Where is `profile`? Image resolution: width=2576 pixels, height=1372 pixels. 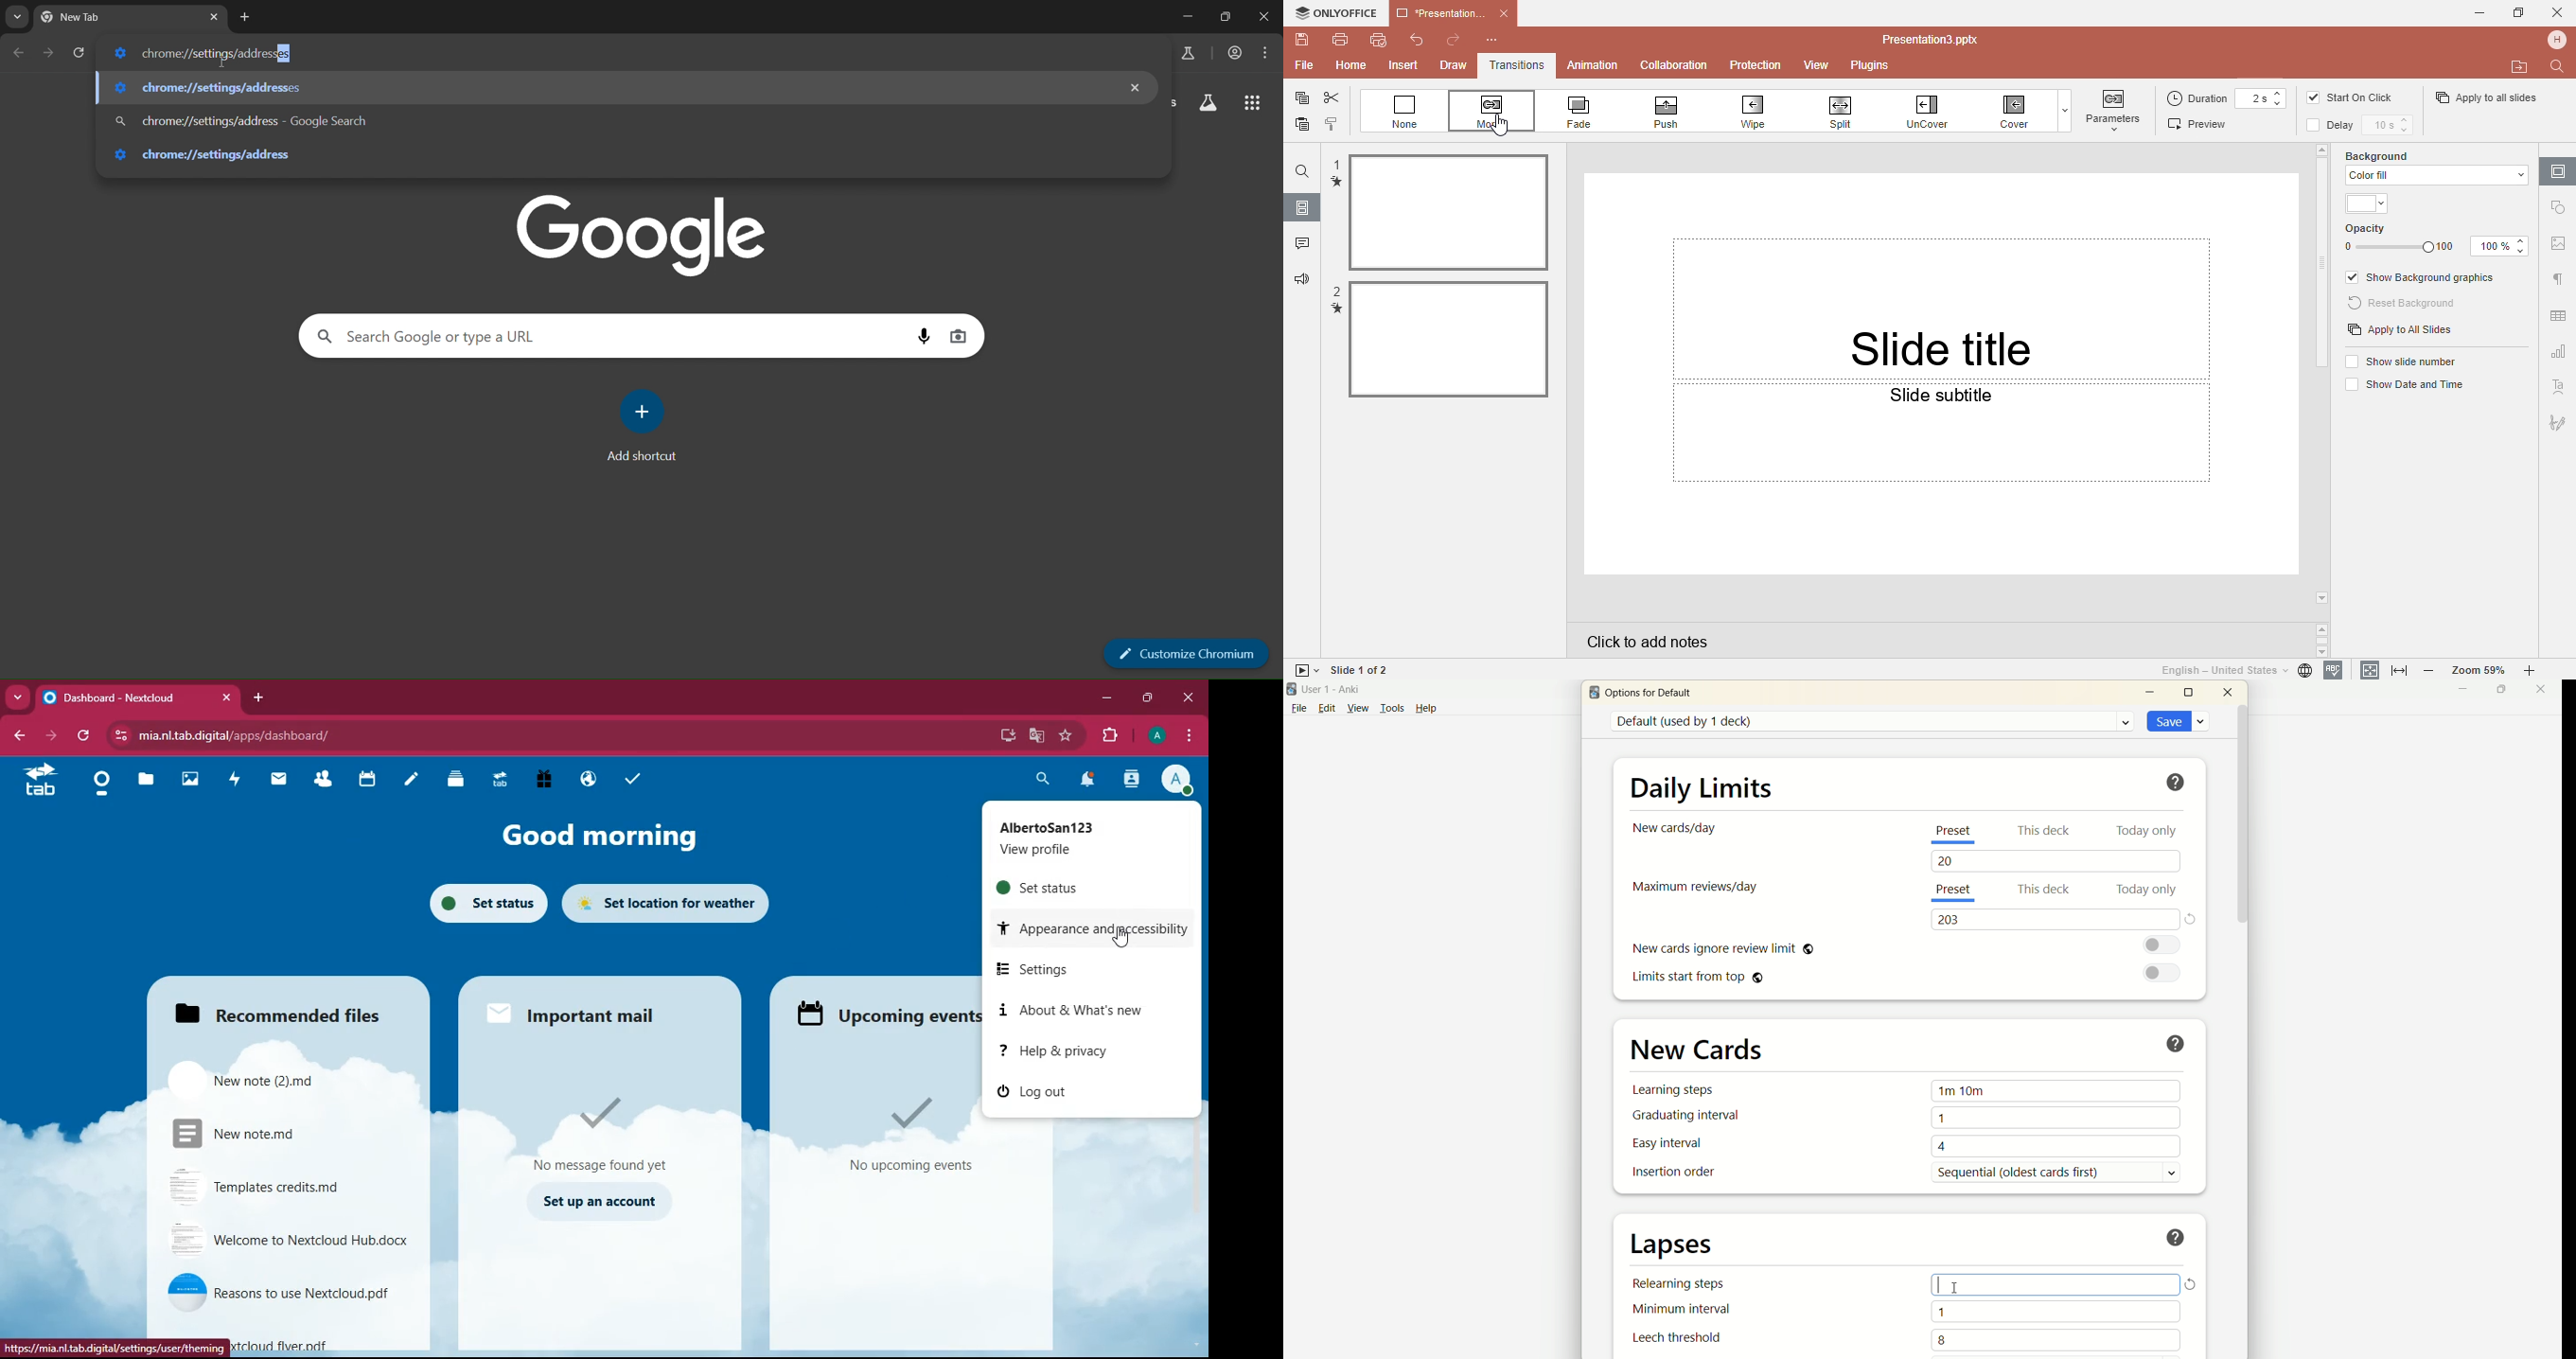 profile is located at coordinates (1086, 836).